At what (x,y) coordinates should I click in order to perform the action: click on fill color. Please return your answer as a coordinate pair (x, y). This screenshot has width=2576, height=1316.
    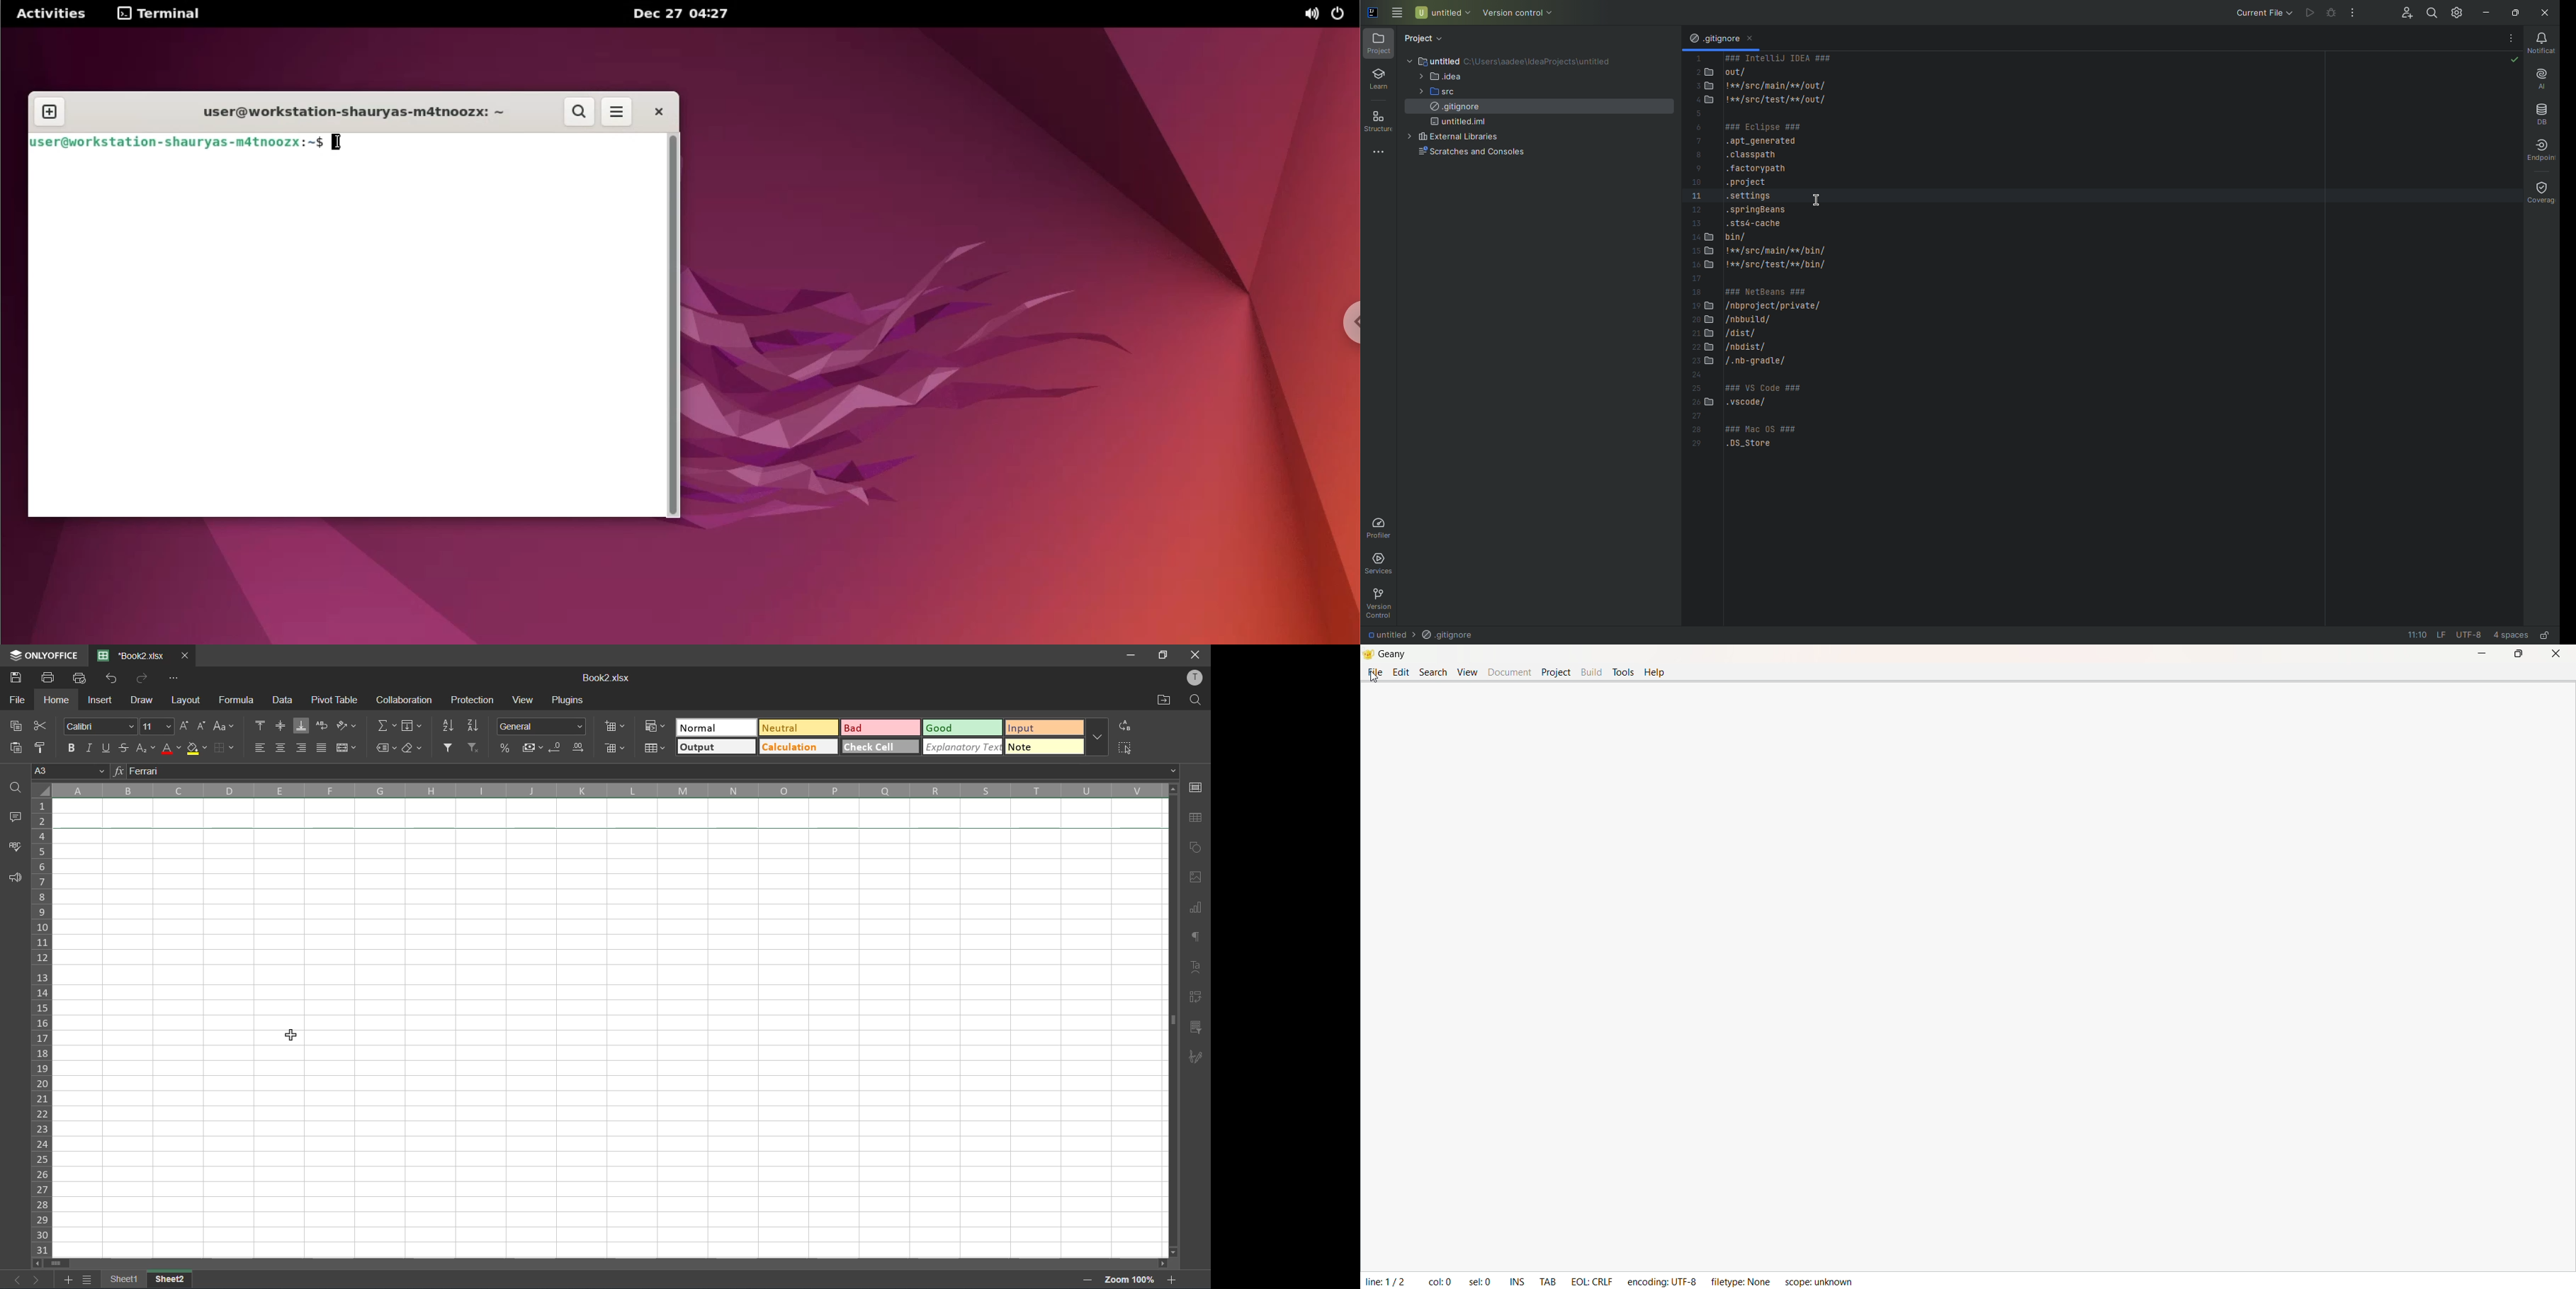
    Looking at the image, I should click on (198, 749).